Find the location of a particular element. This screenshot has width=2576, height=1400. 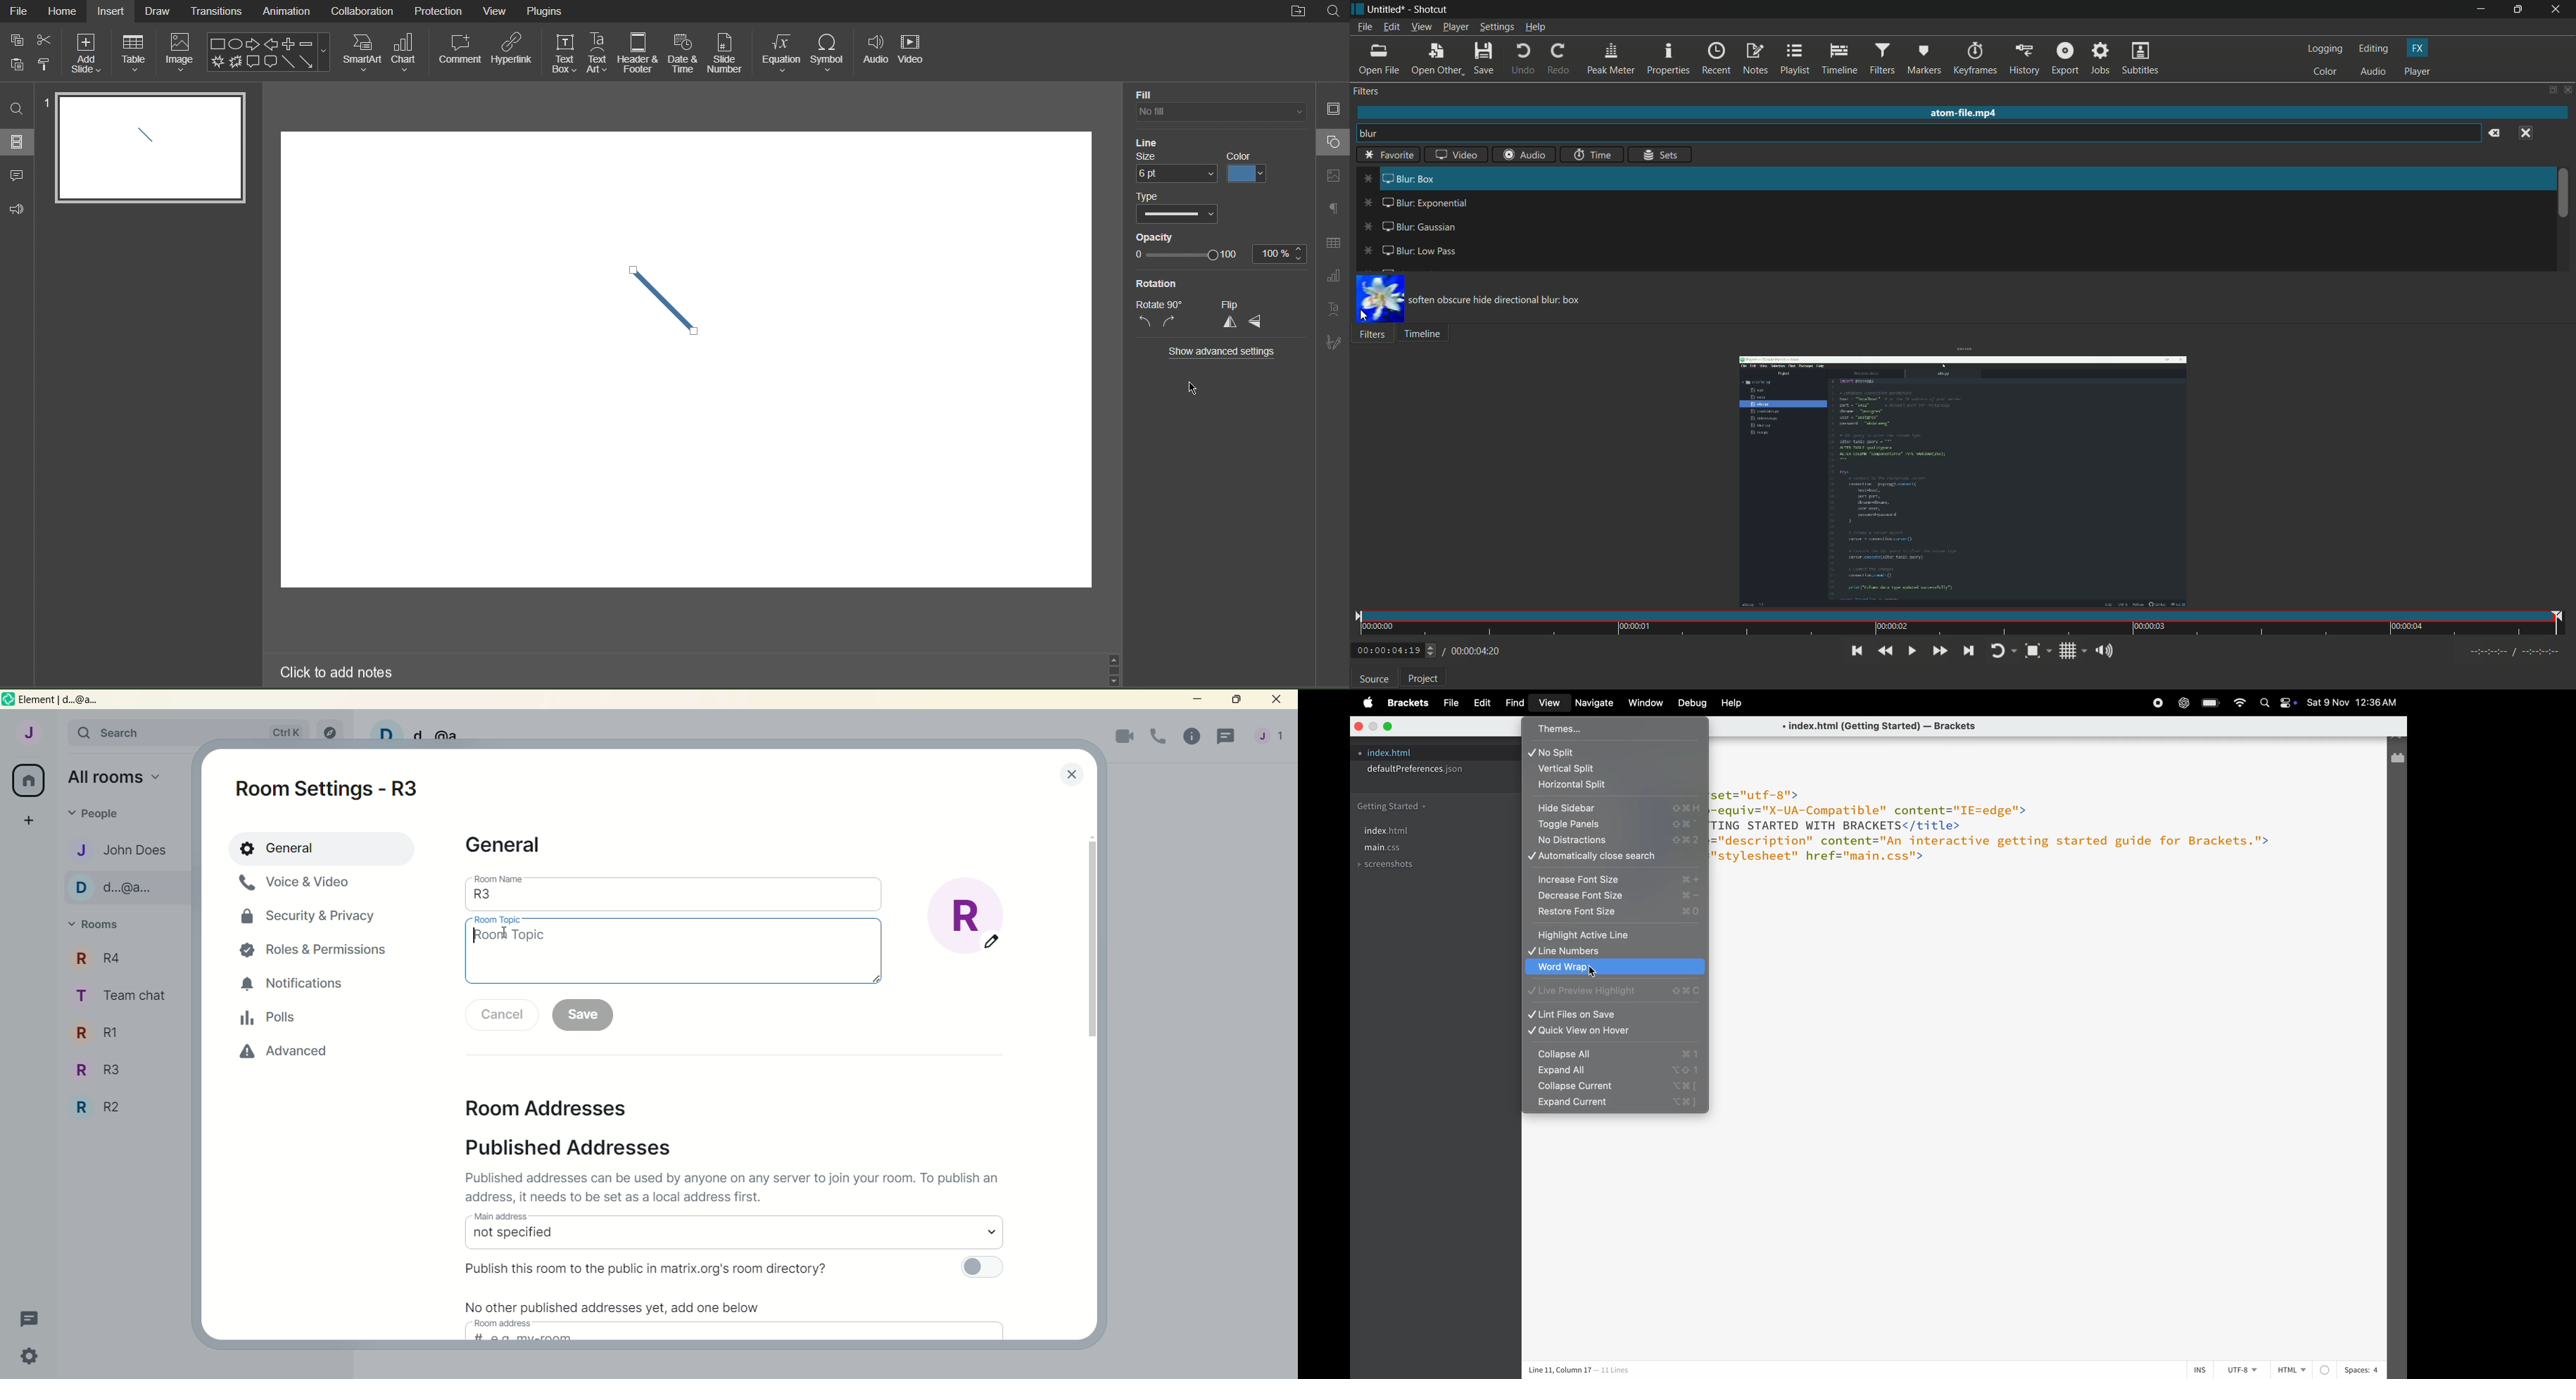

main.css is located at coordinates (1395, 850).